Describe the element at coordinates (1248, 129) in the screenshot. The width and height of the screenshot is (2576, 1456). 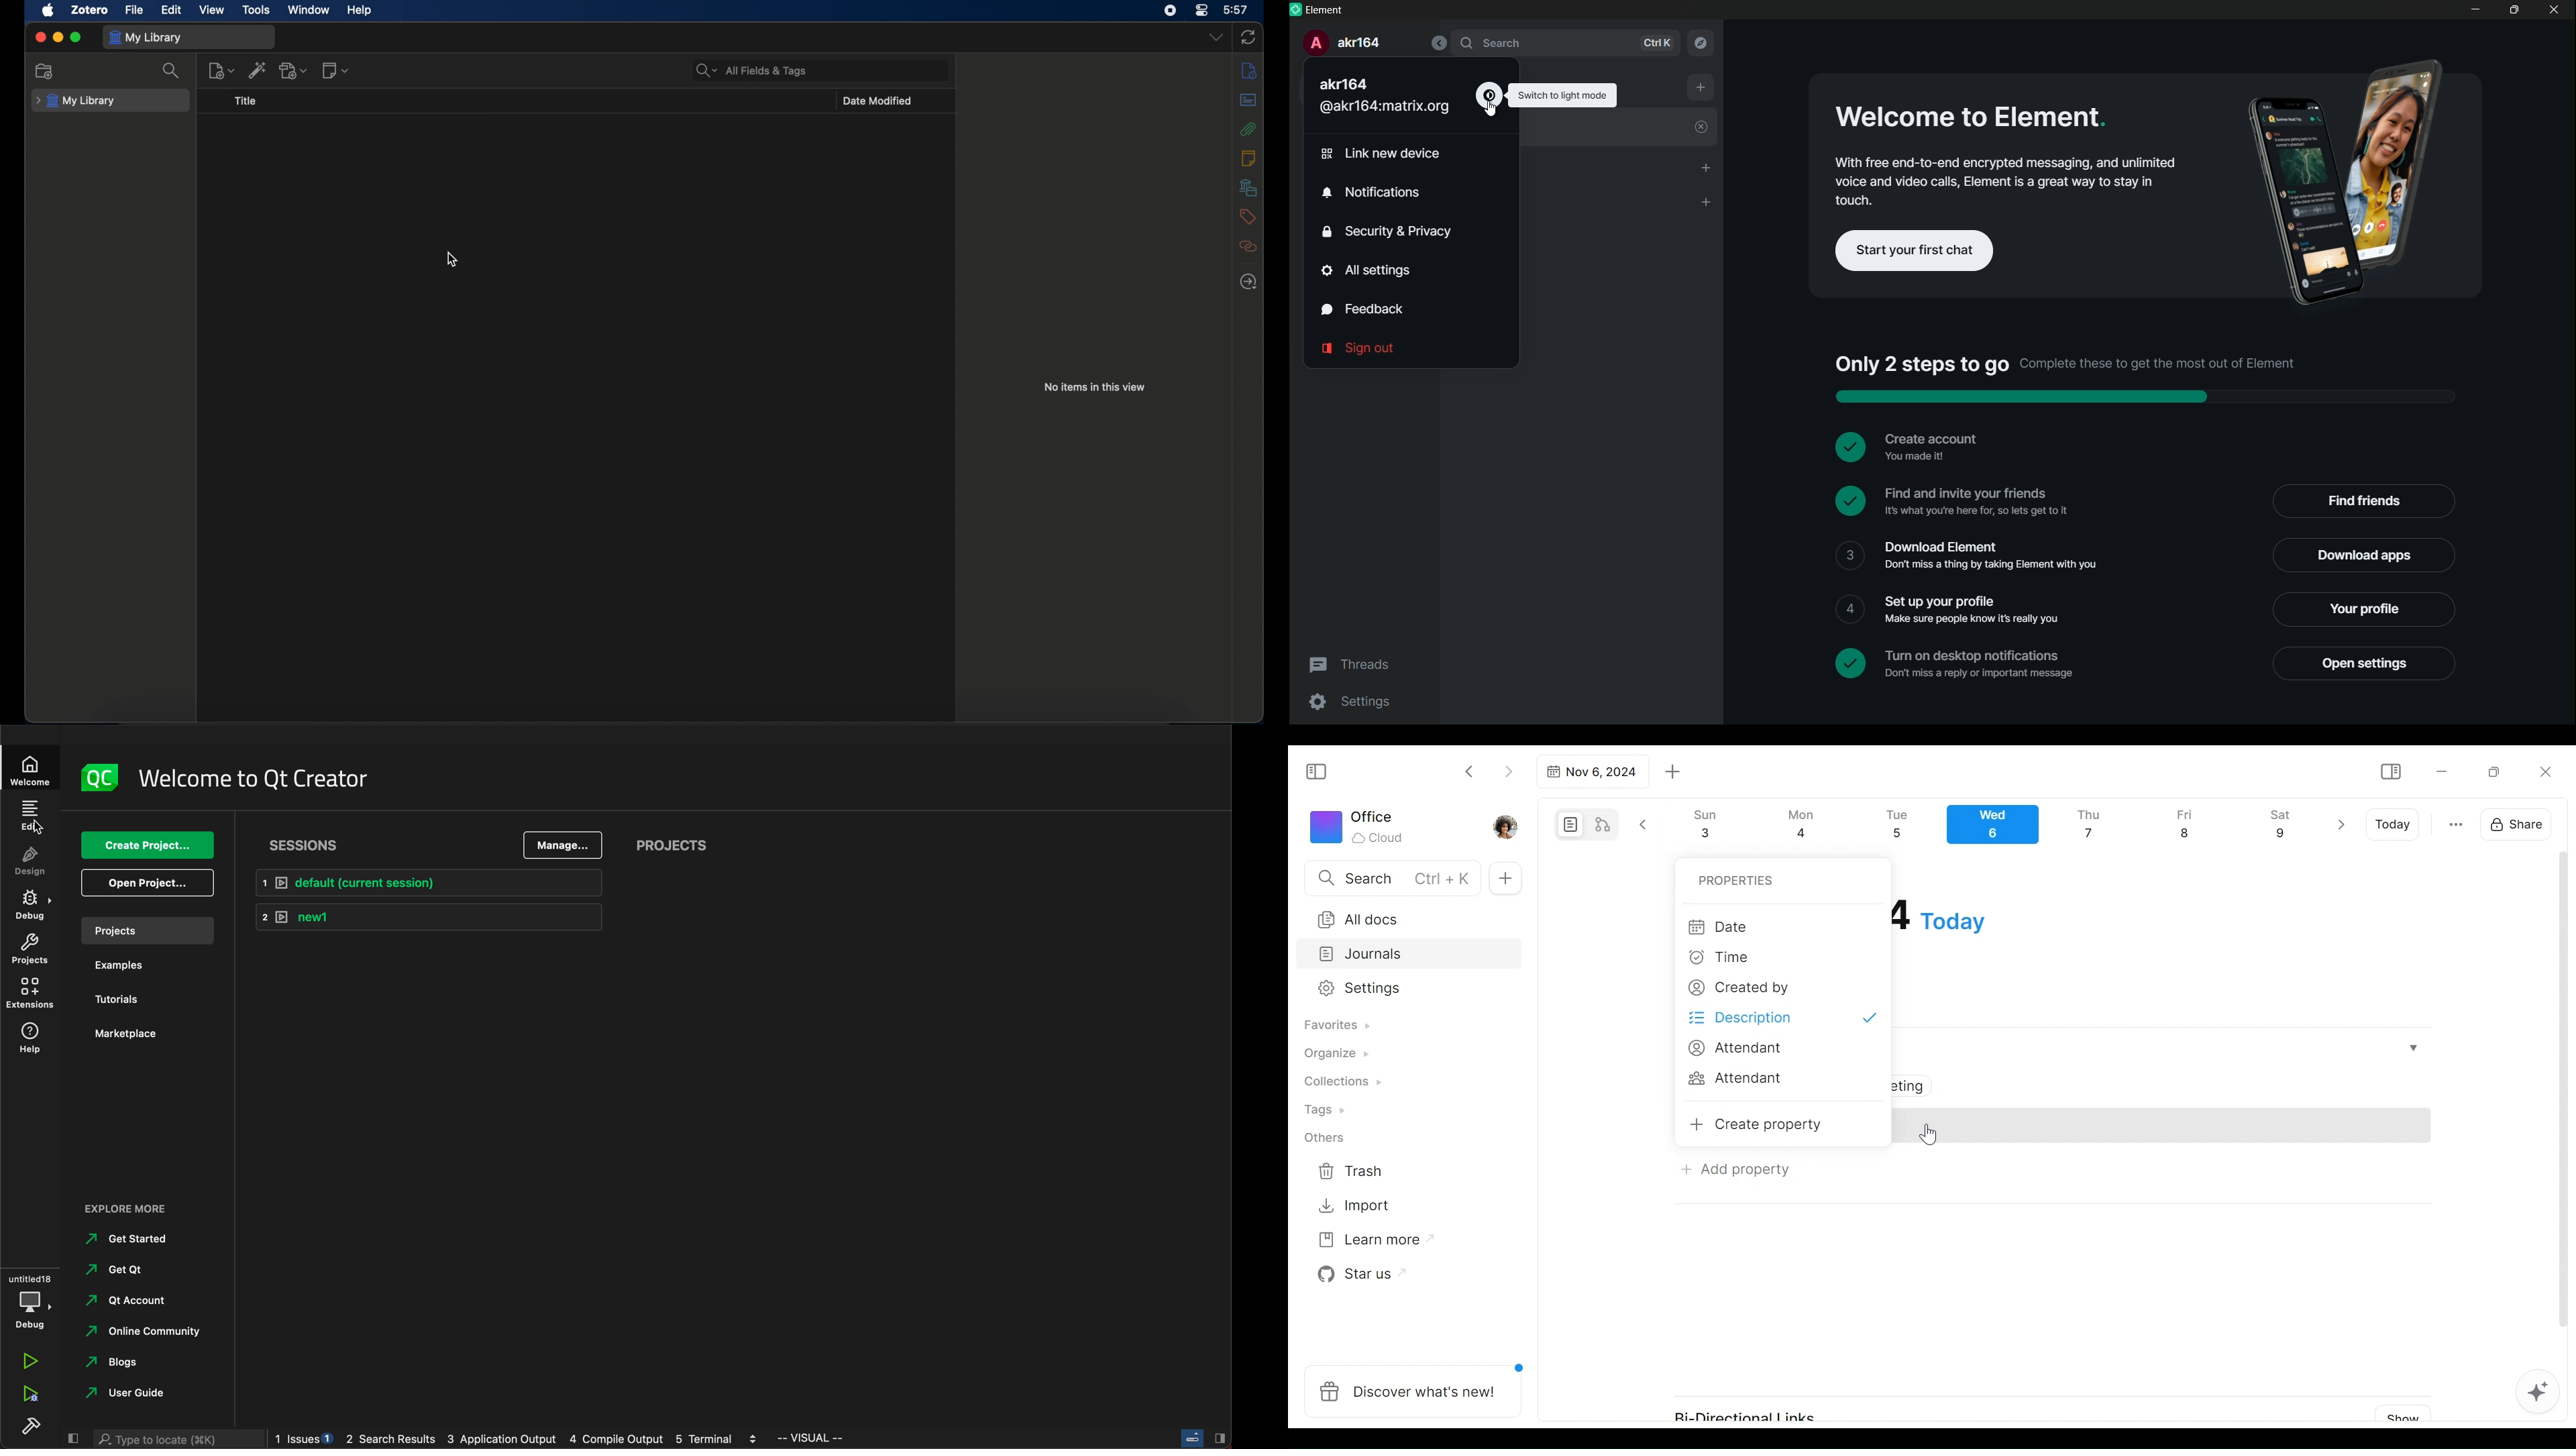
I see `attachments` at that location.